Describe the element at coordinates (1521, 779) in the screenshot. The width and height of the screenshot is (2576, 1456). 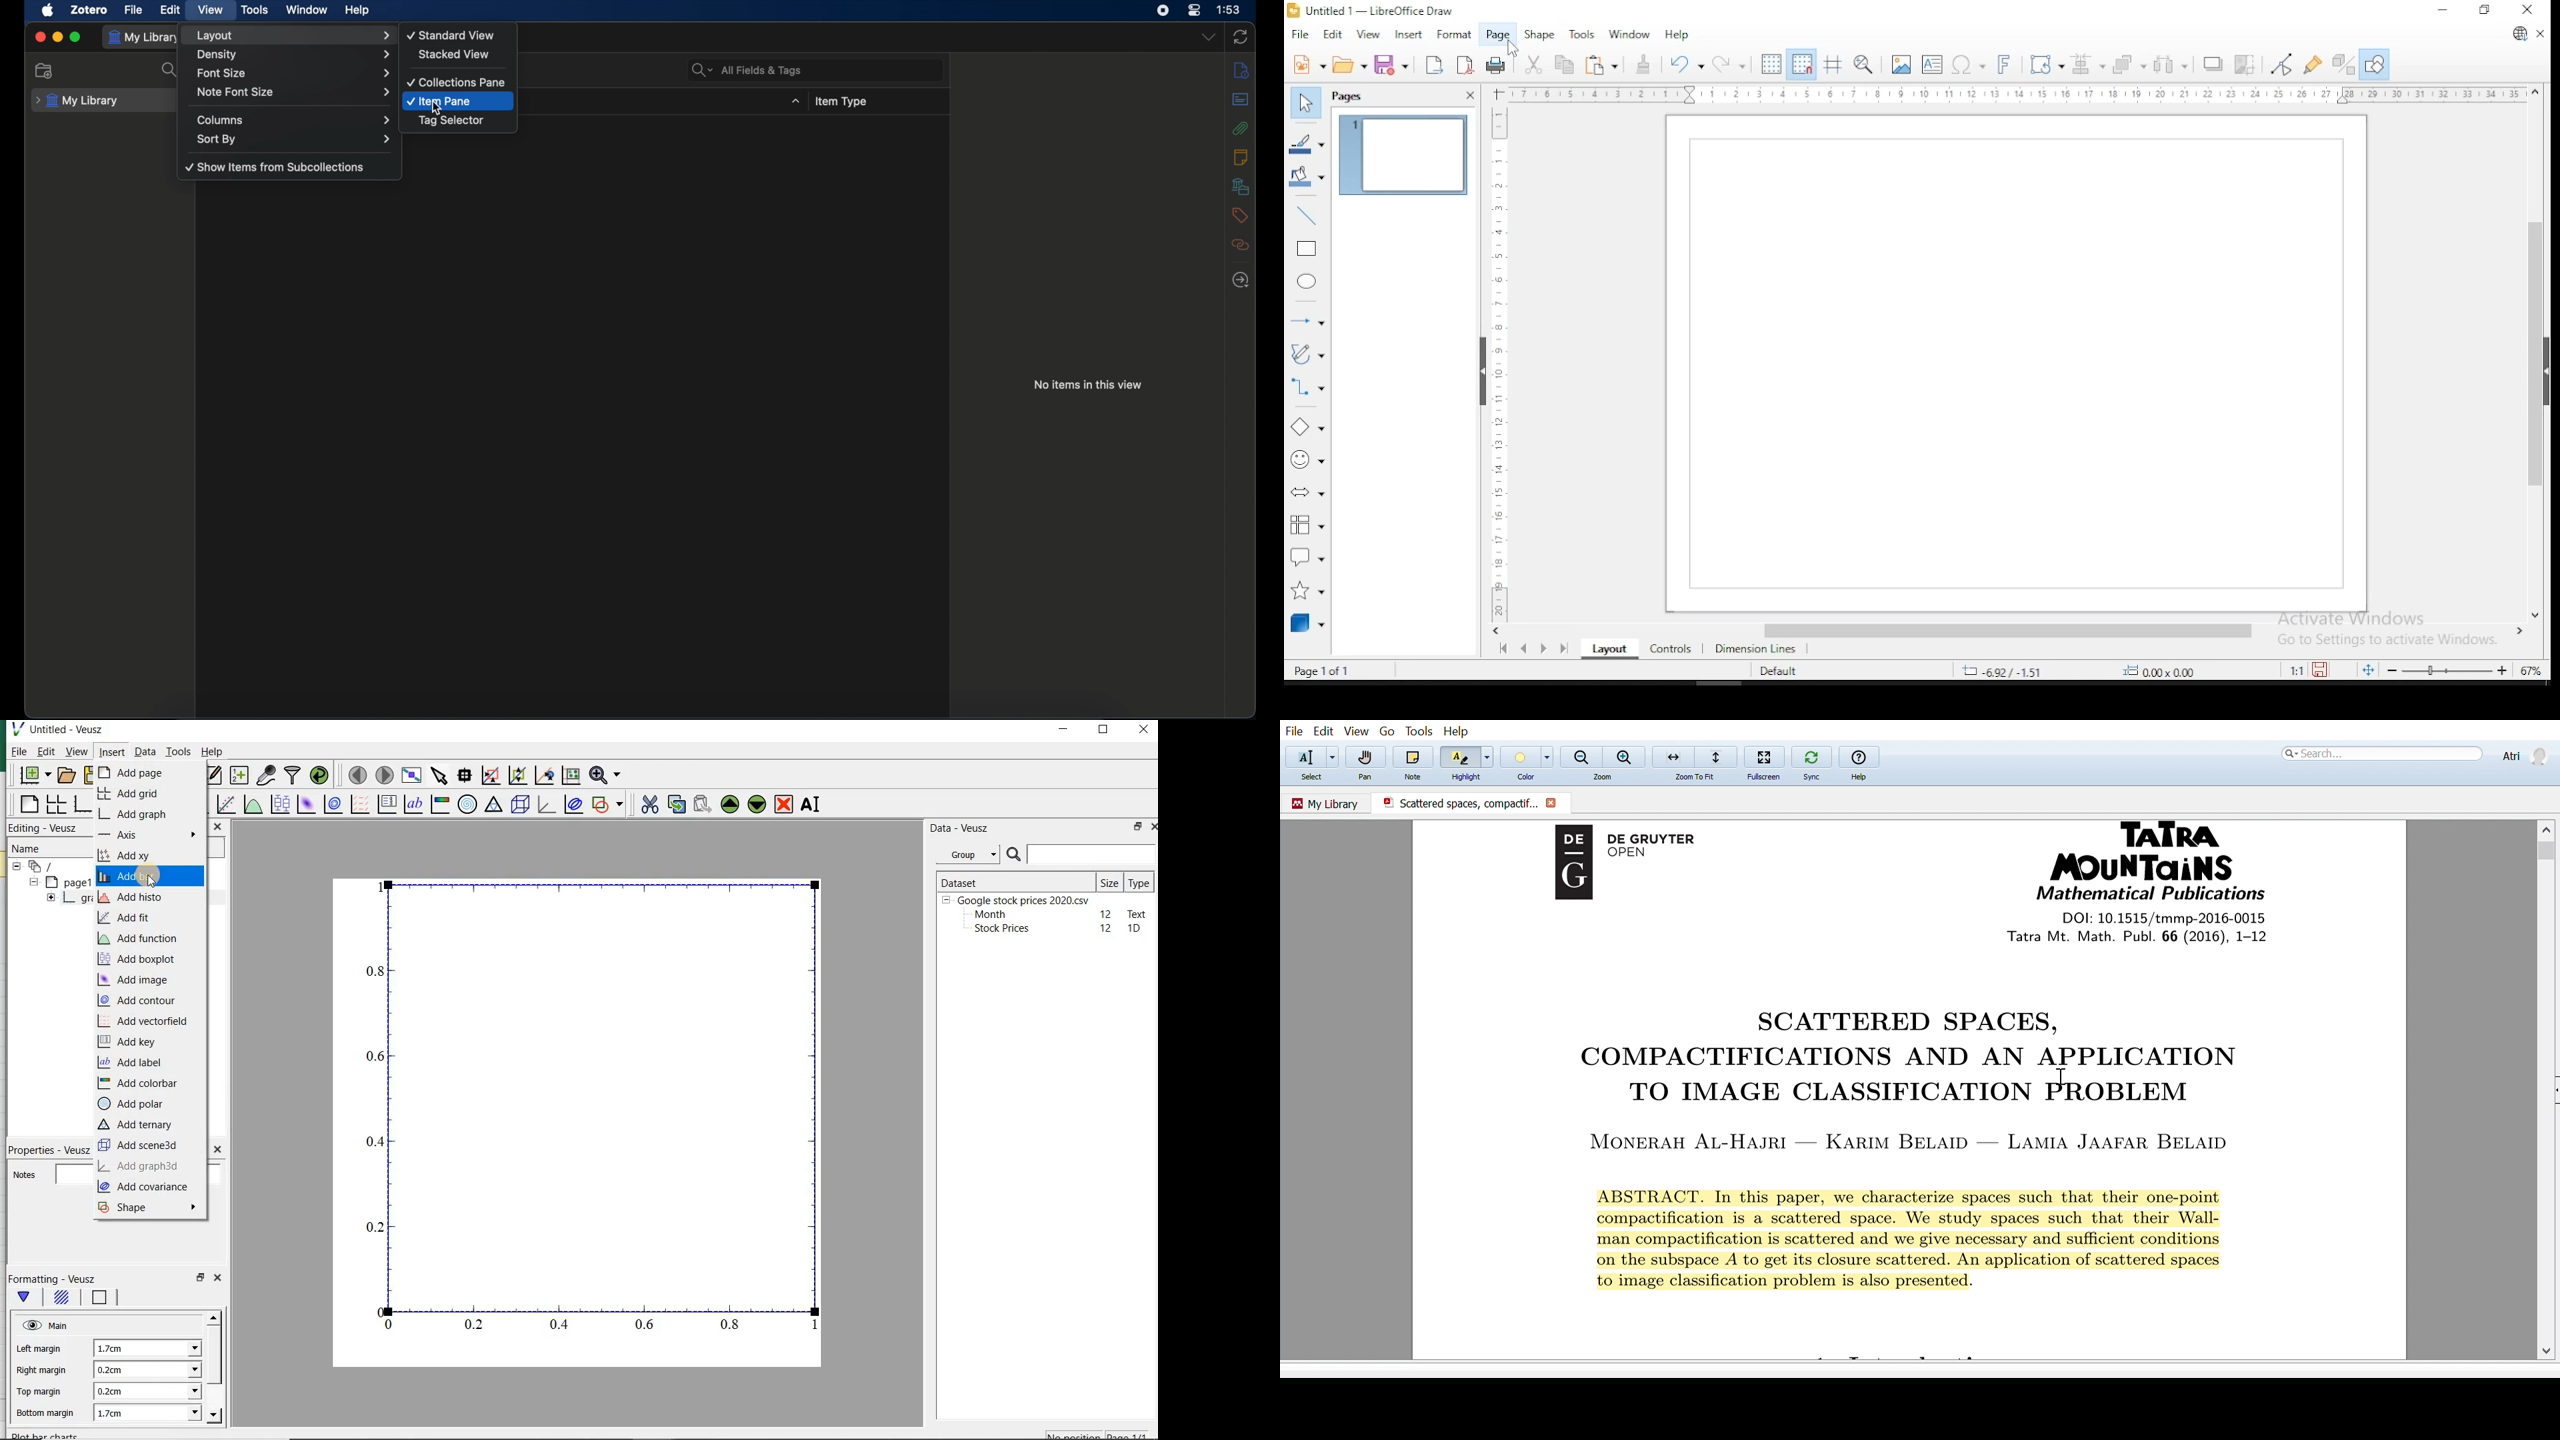
I see `Color` at that location.